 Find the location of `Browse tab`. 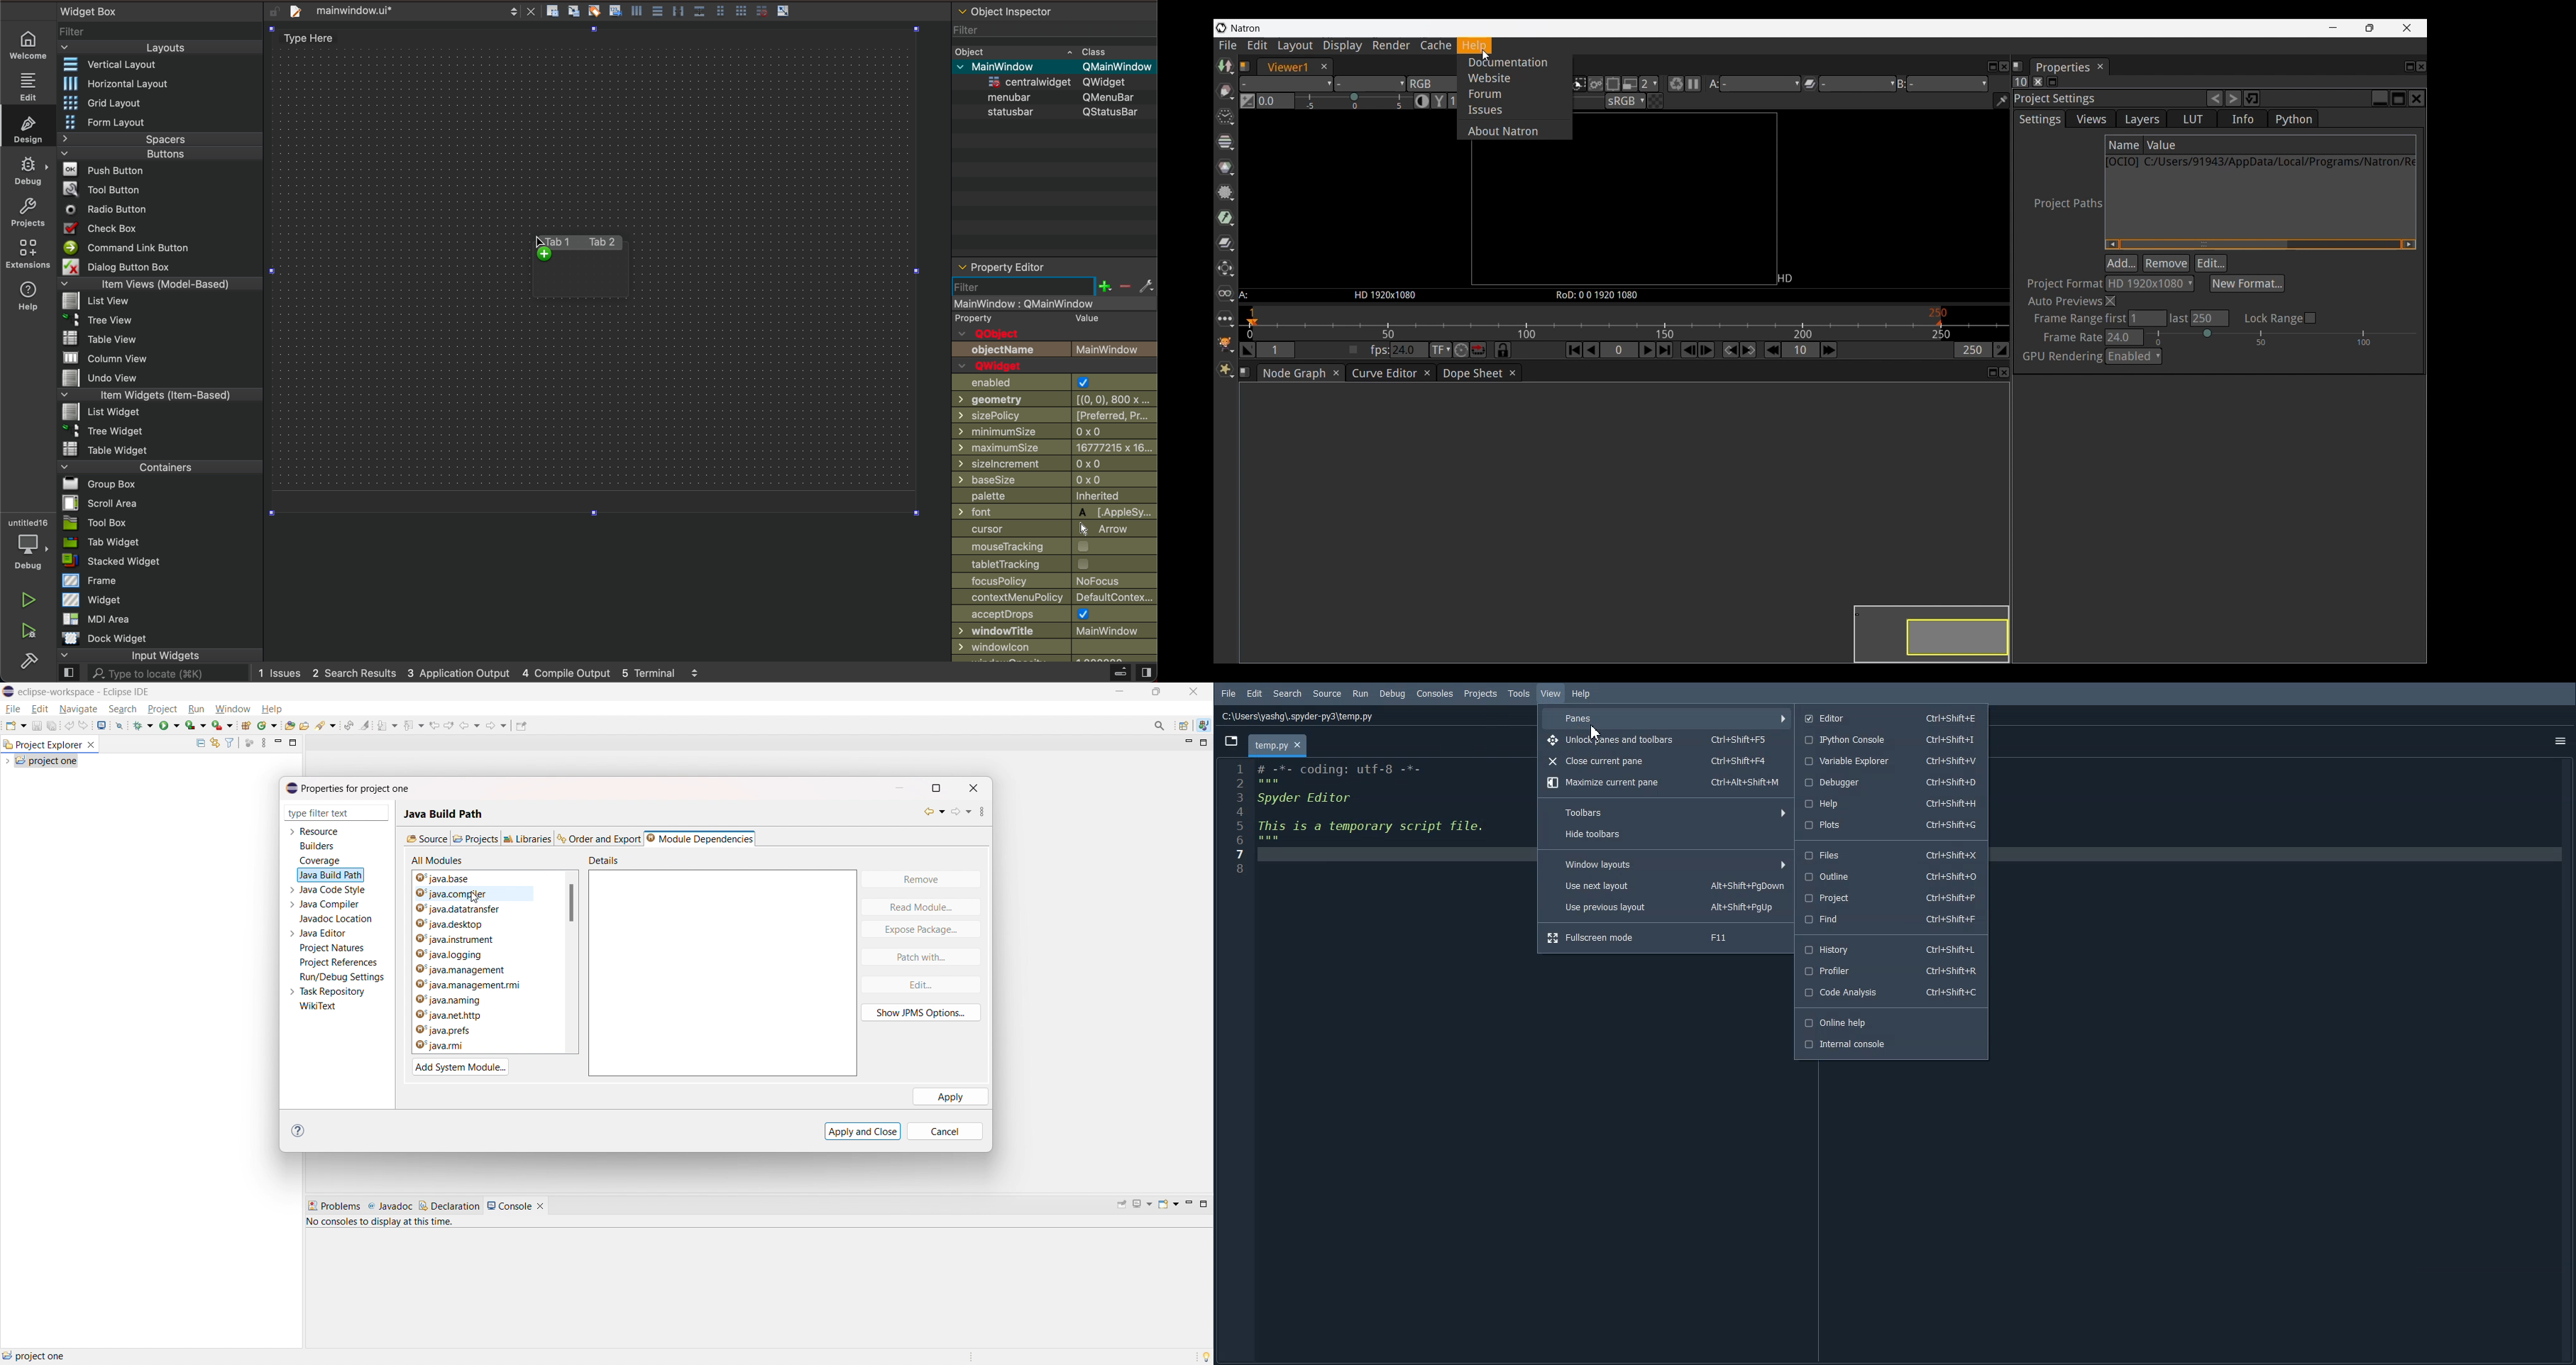

Browse tab is located at coordinates (1231, 741).